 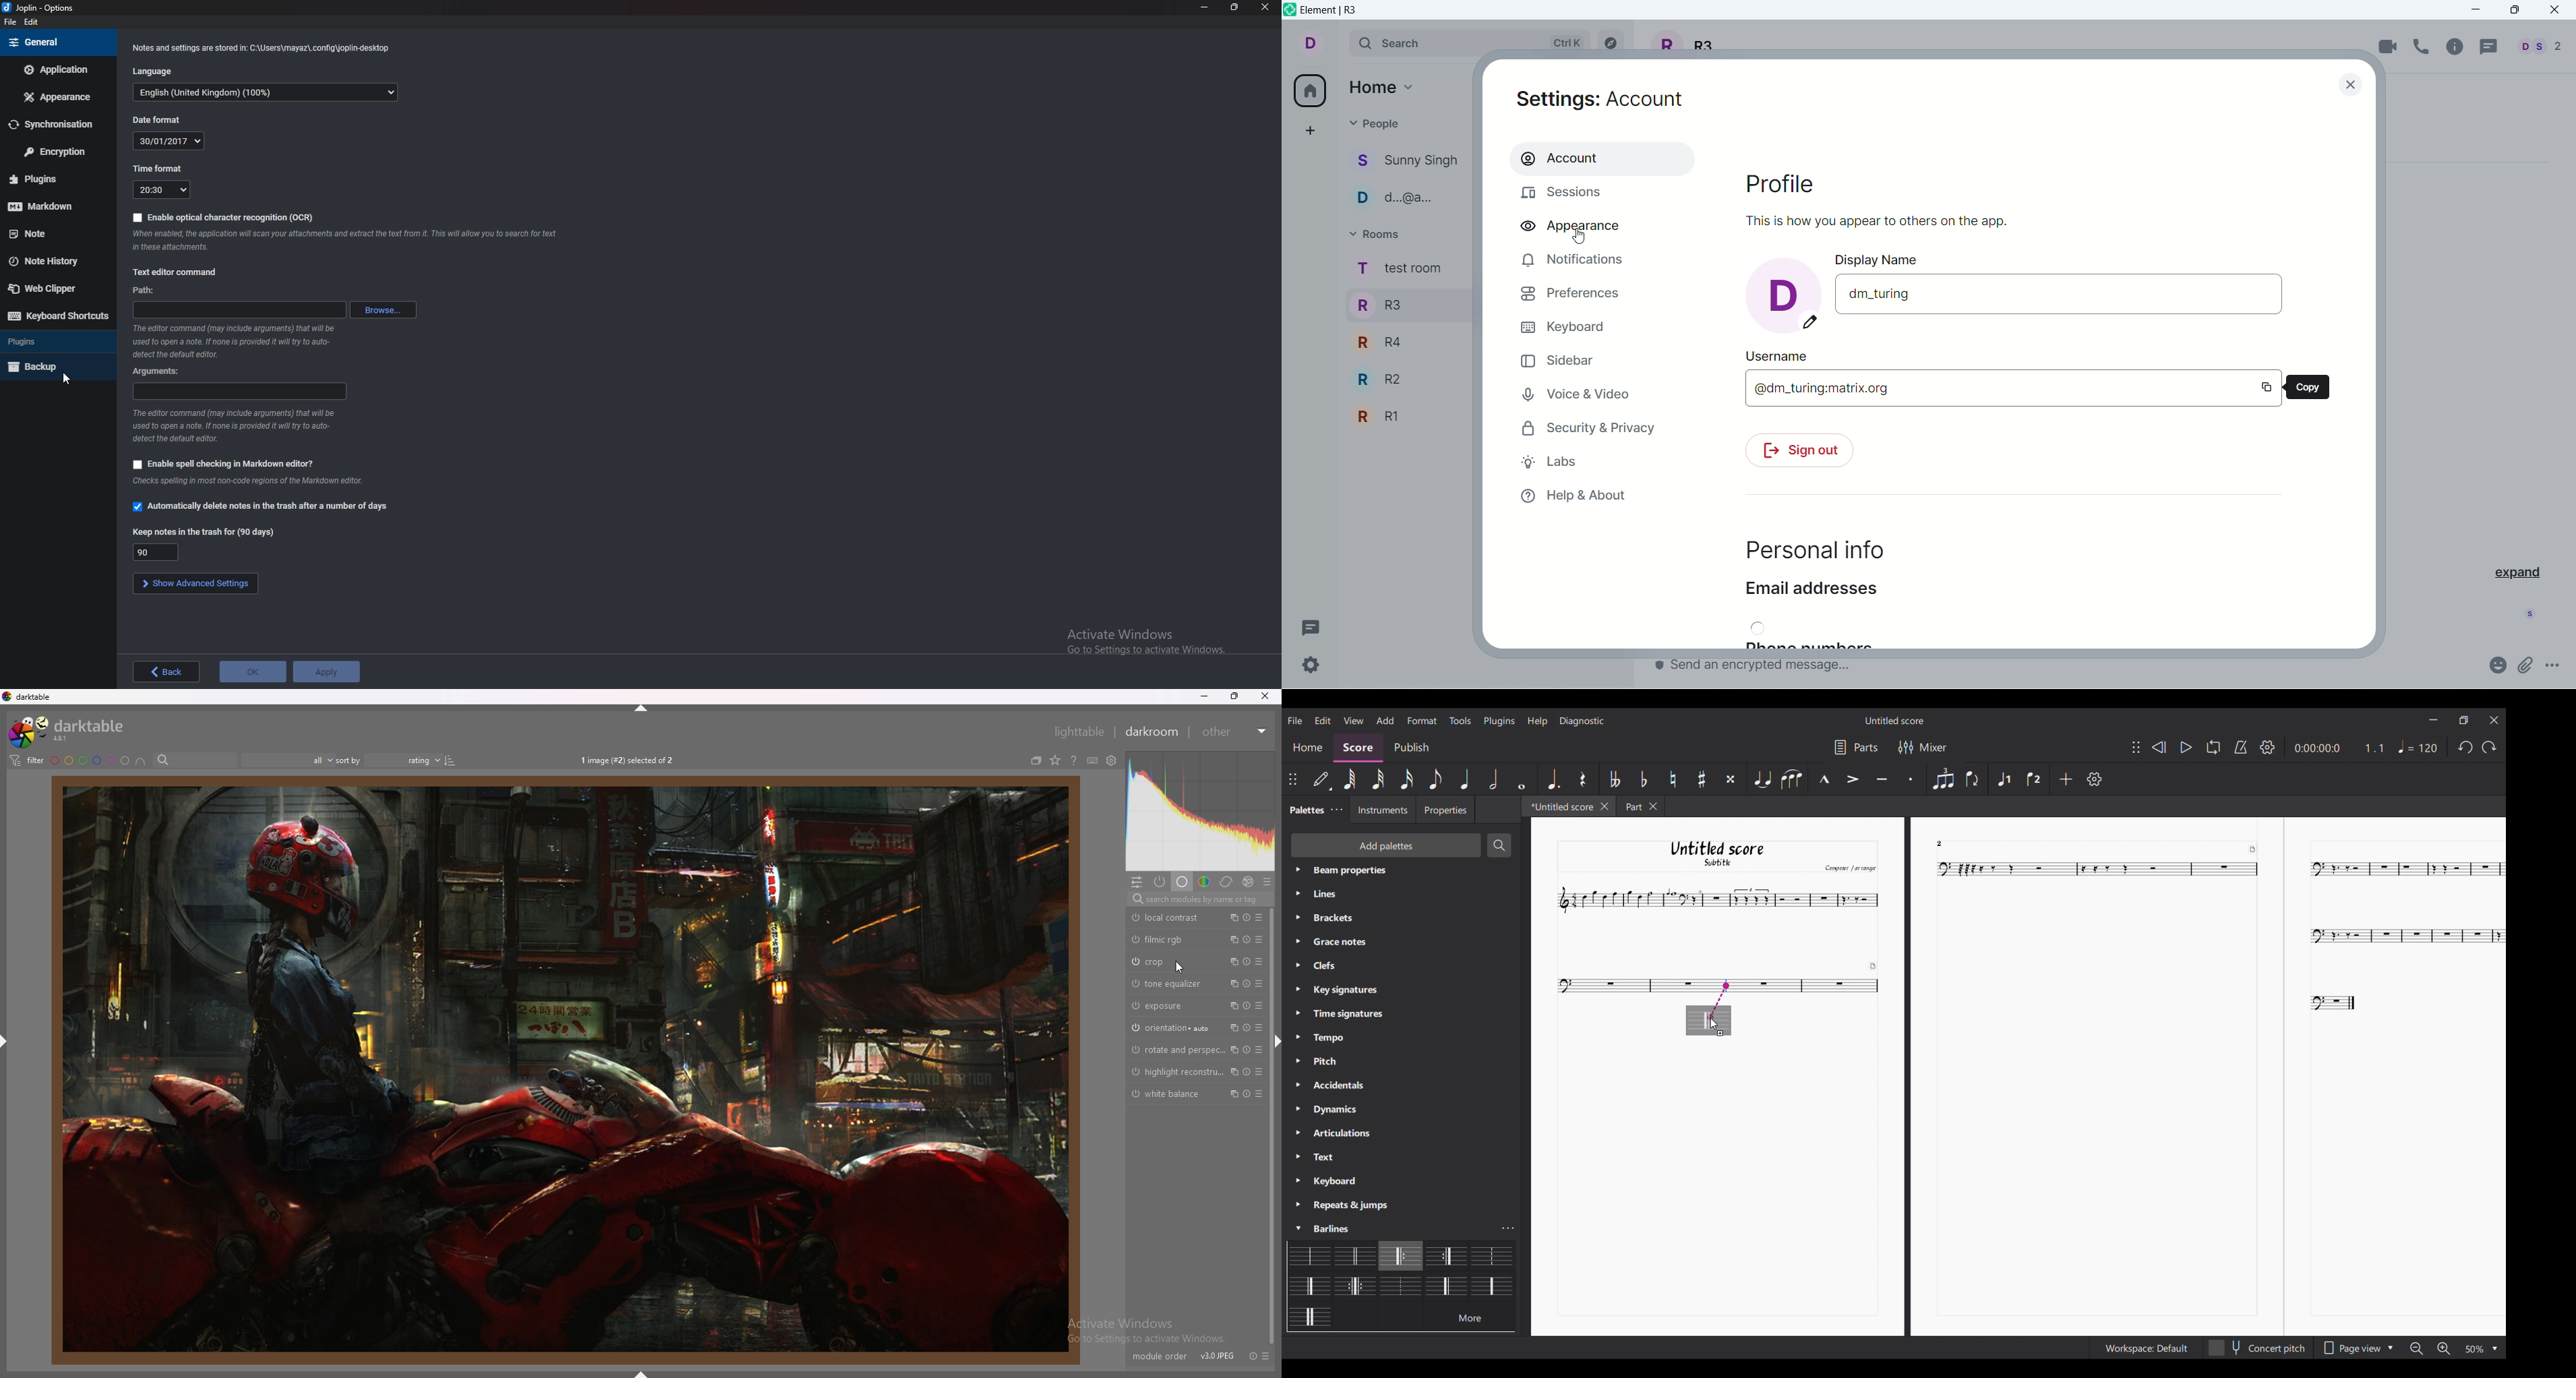 What do you see at coordinates (166, 672) in the screenshot?
I see `back` at bounding box center [166, 672].